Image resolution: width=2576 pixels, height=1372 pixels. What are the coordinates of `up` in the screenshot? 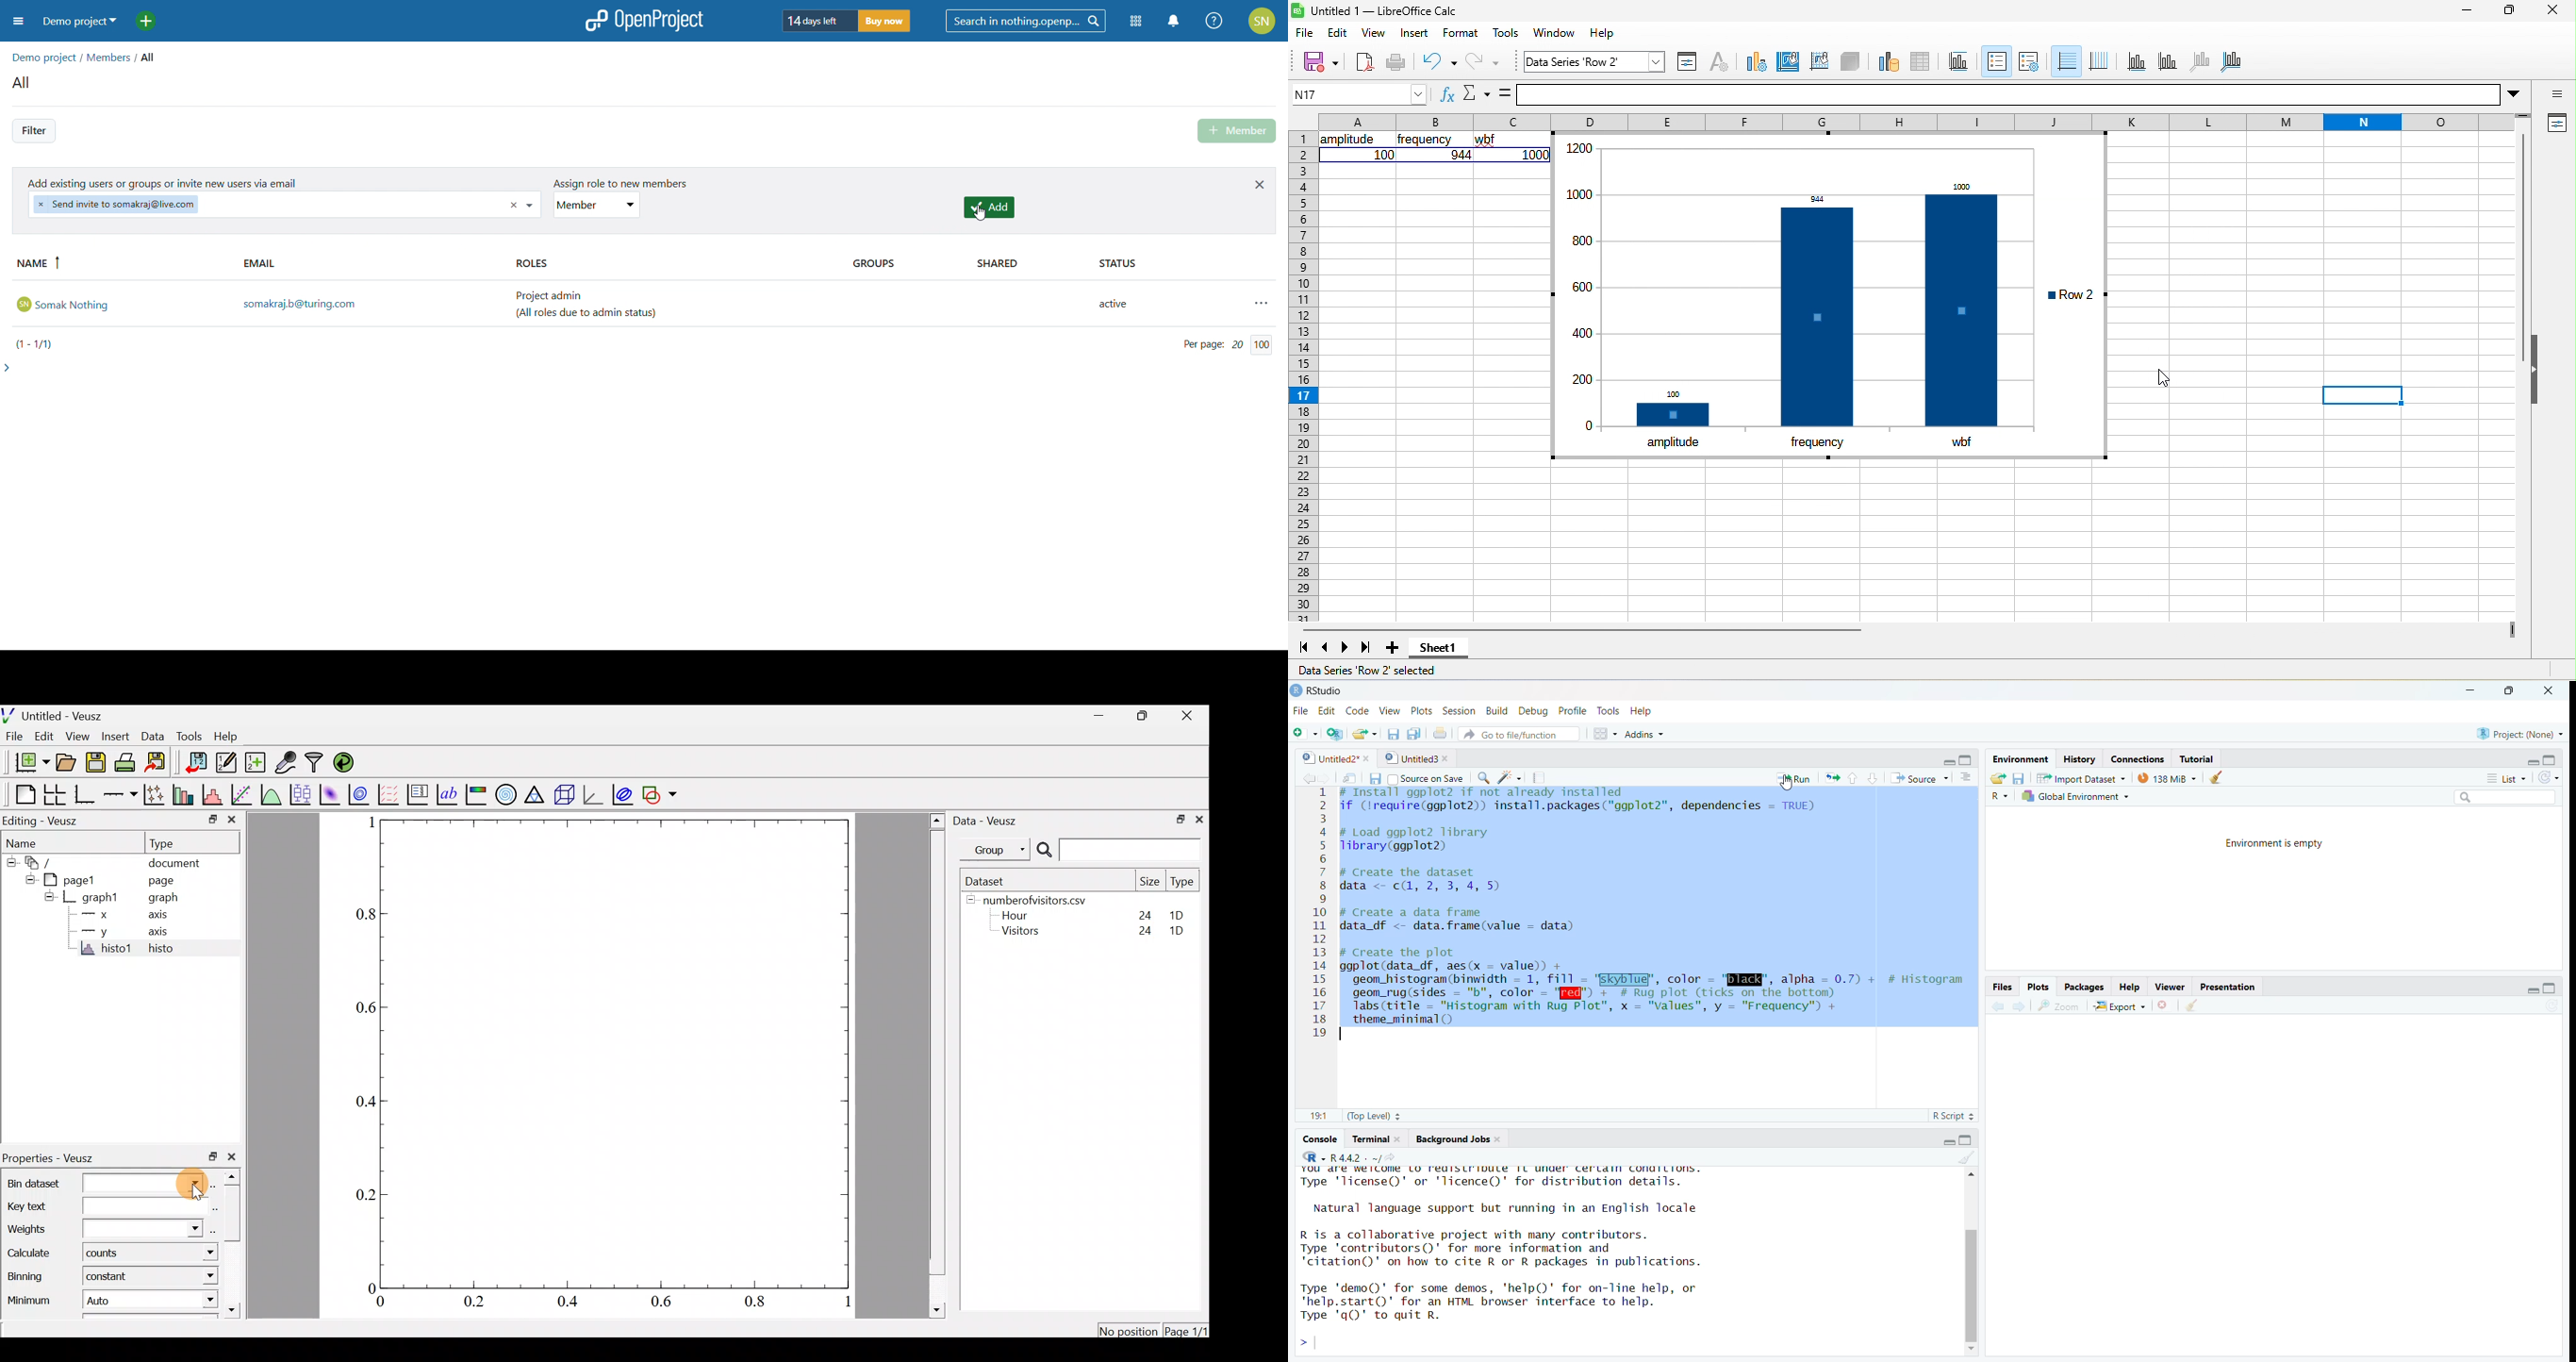 It's located at (1855, 778).